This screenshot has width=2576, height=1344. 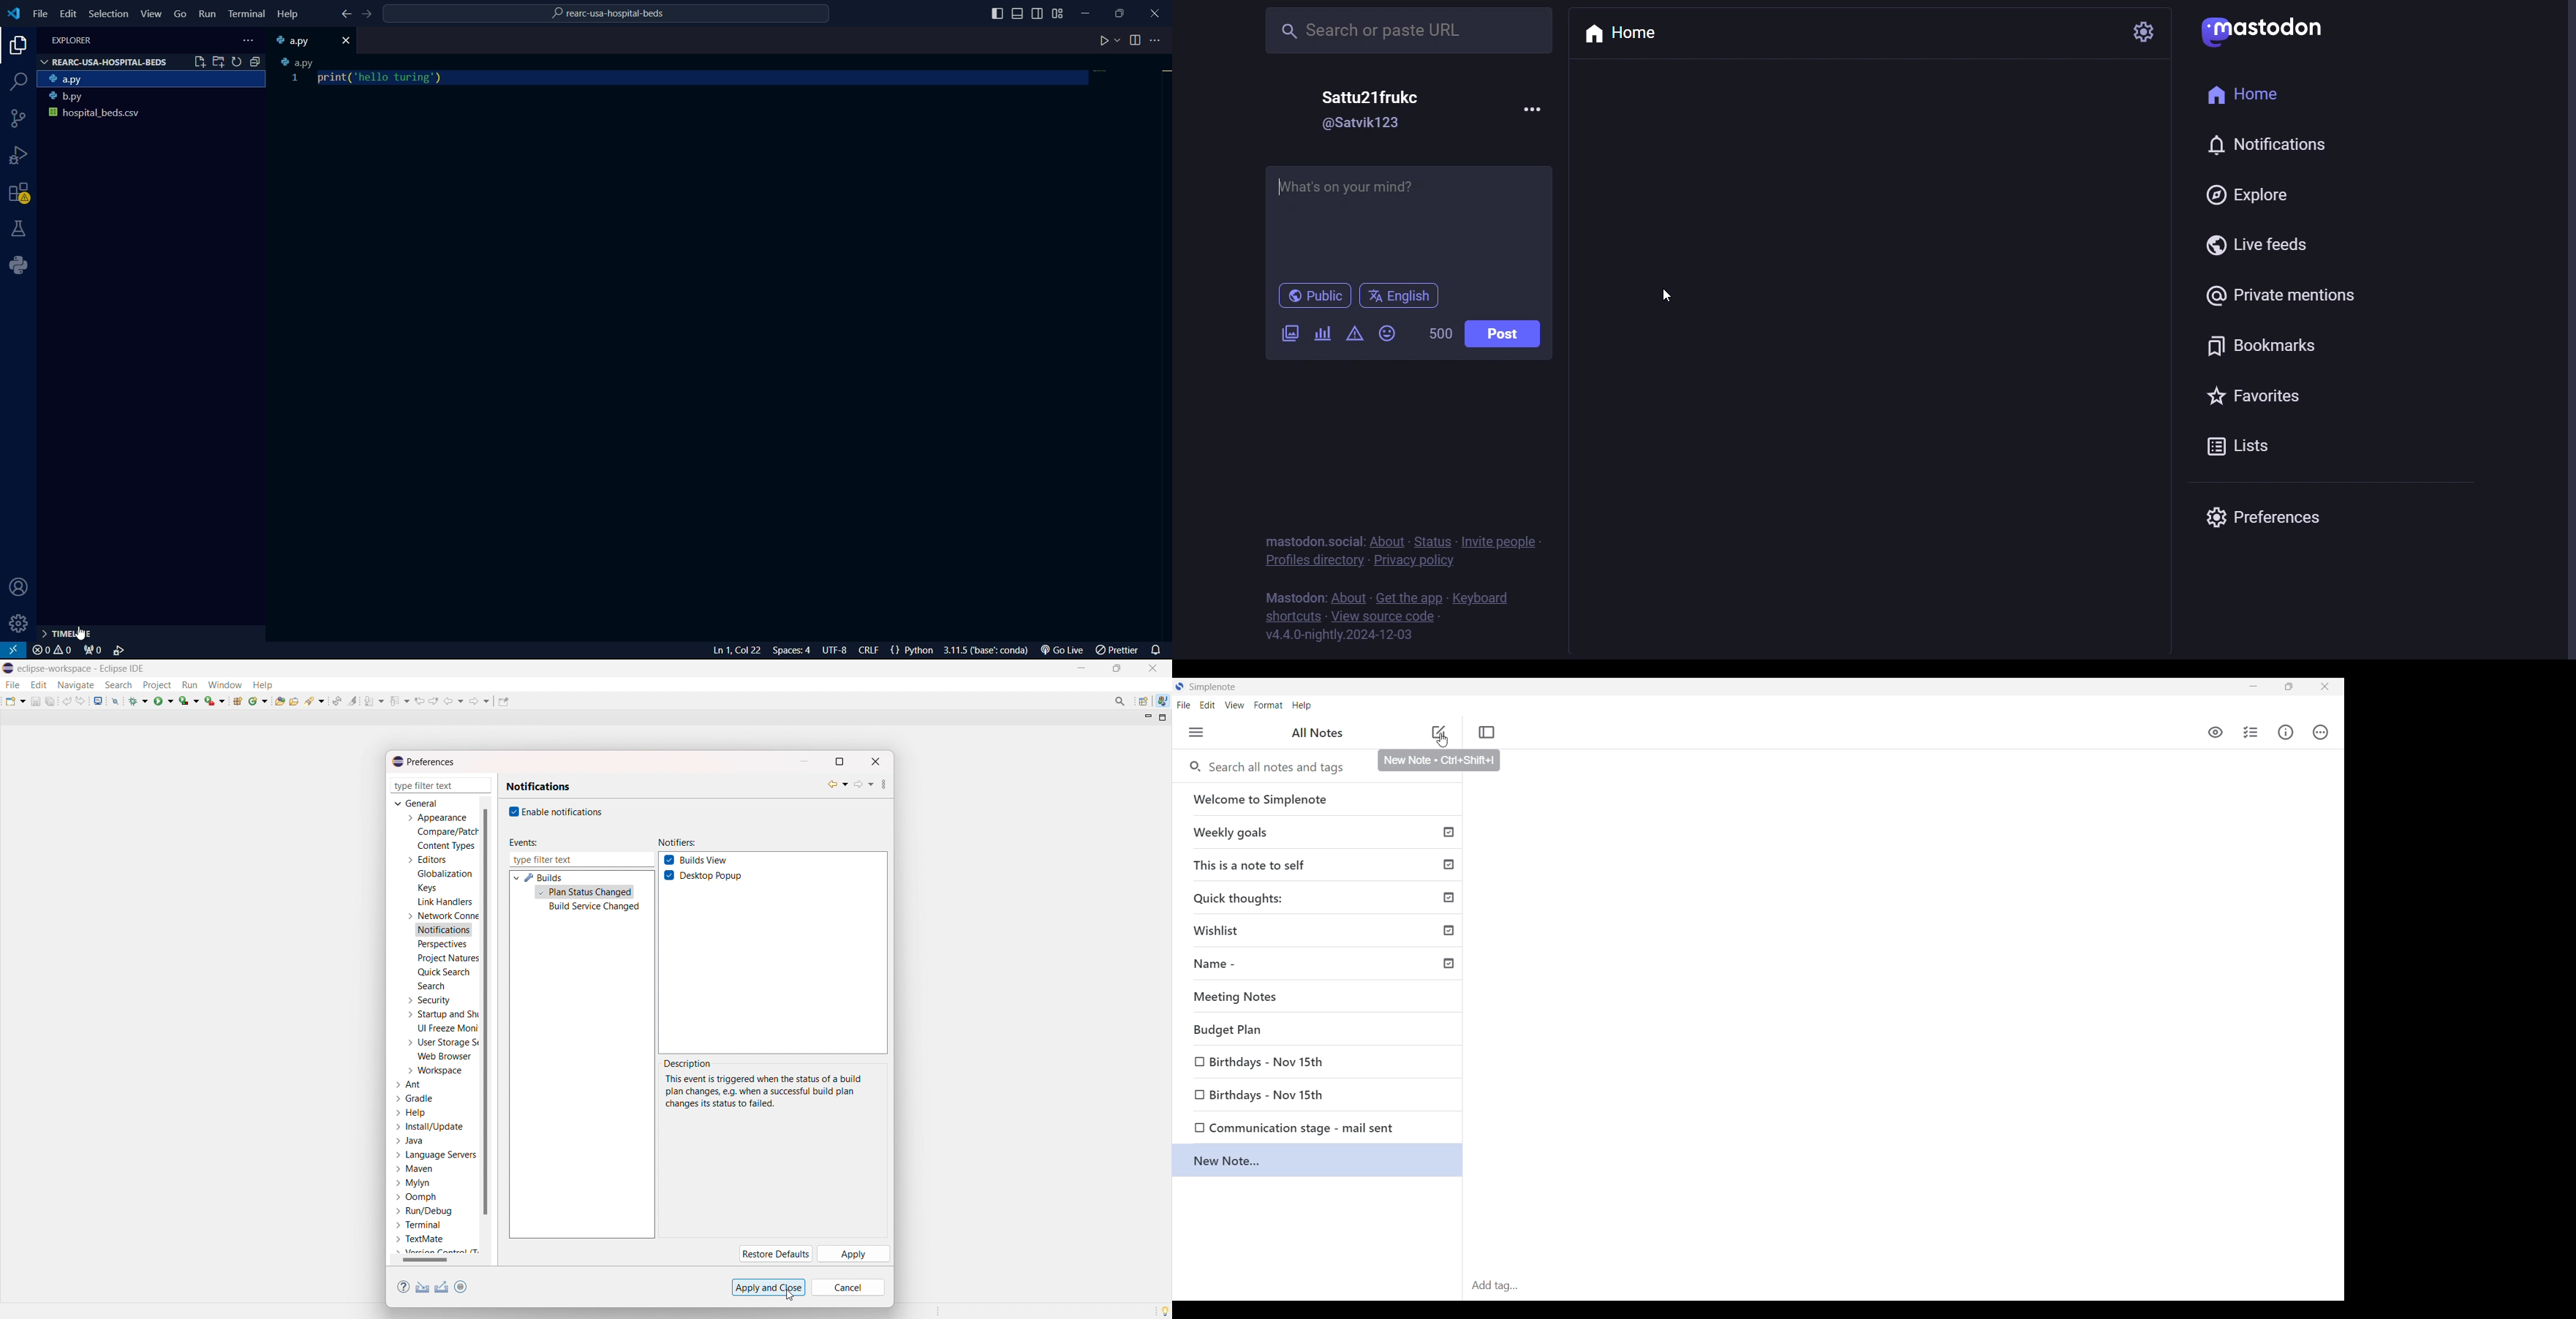 I want to click on list, so click(x=2245, y=446).